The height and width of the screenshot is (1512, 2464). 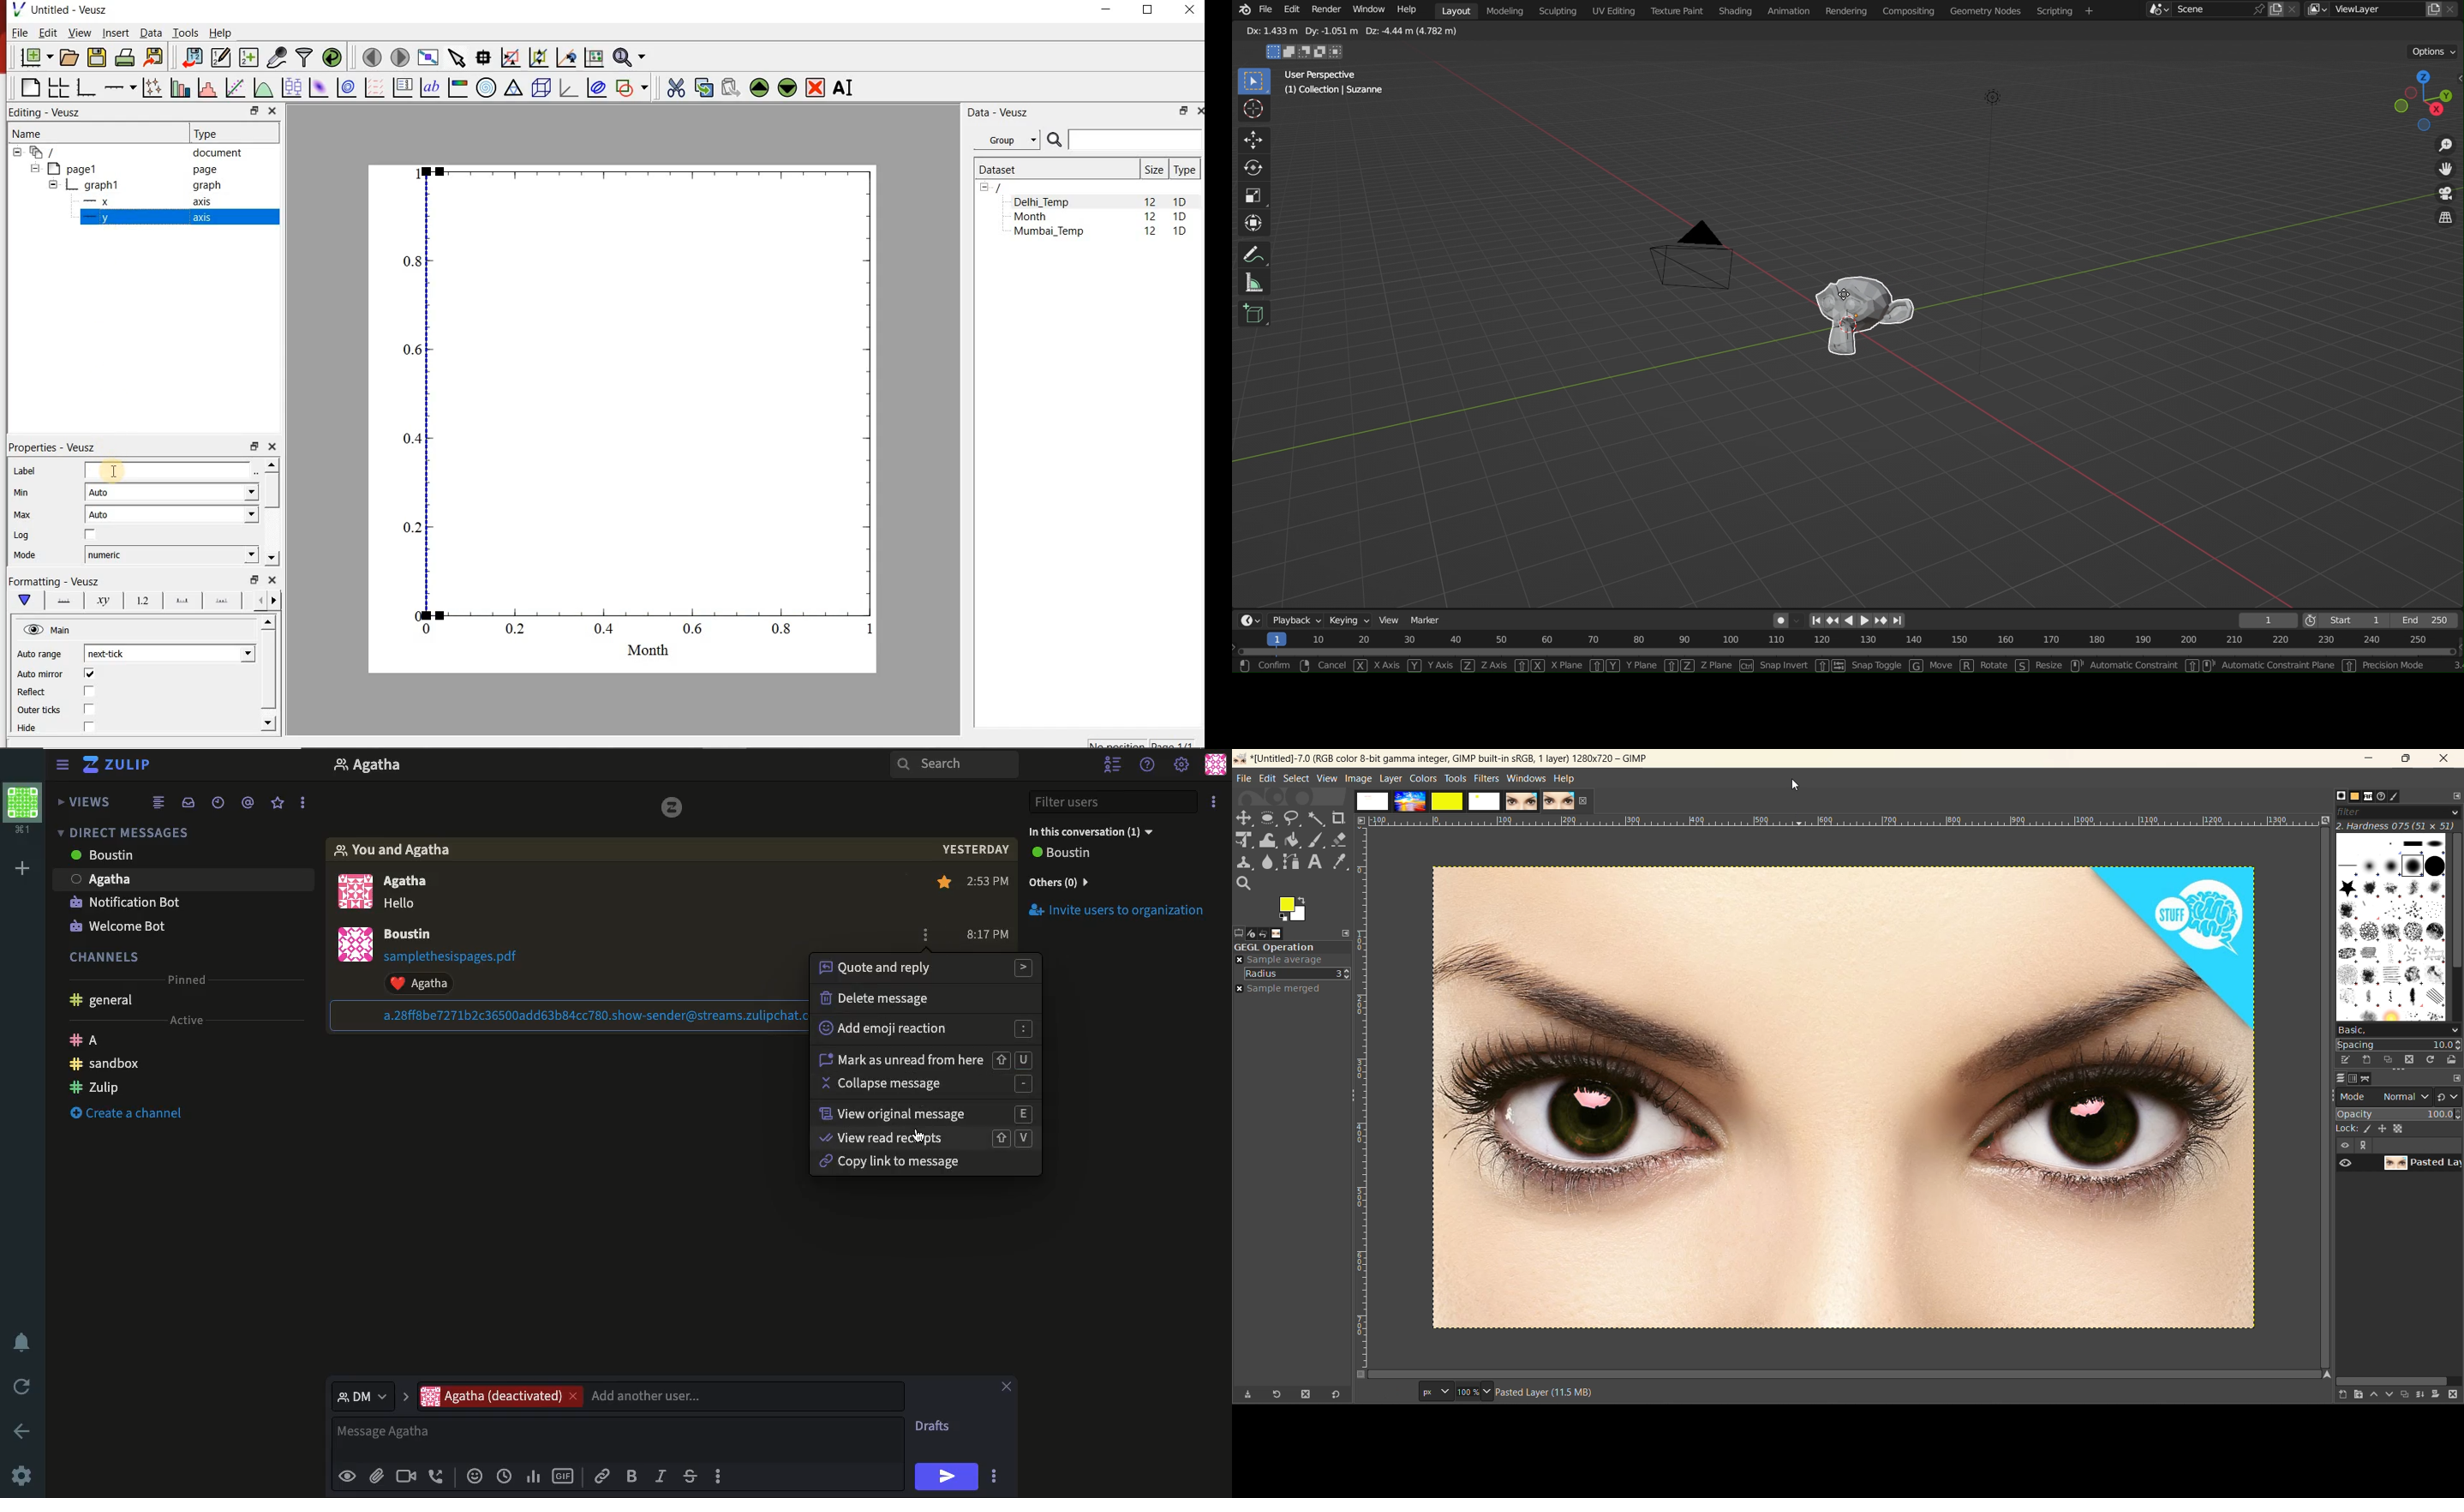 What do you see at coordinates (376, 1475) in the screenshot?
I see `File attachment` at bounding box center [376, 1475].